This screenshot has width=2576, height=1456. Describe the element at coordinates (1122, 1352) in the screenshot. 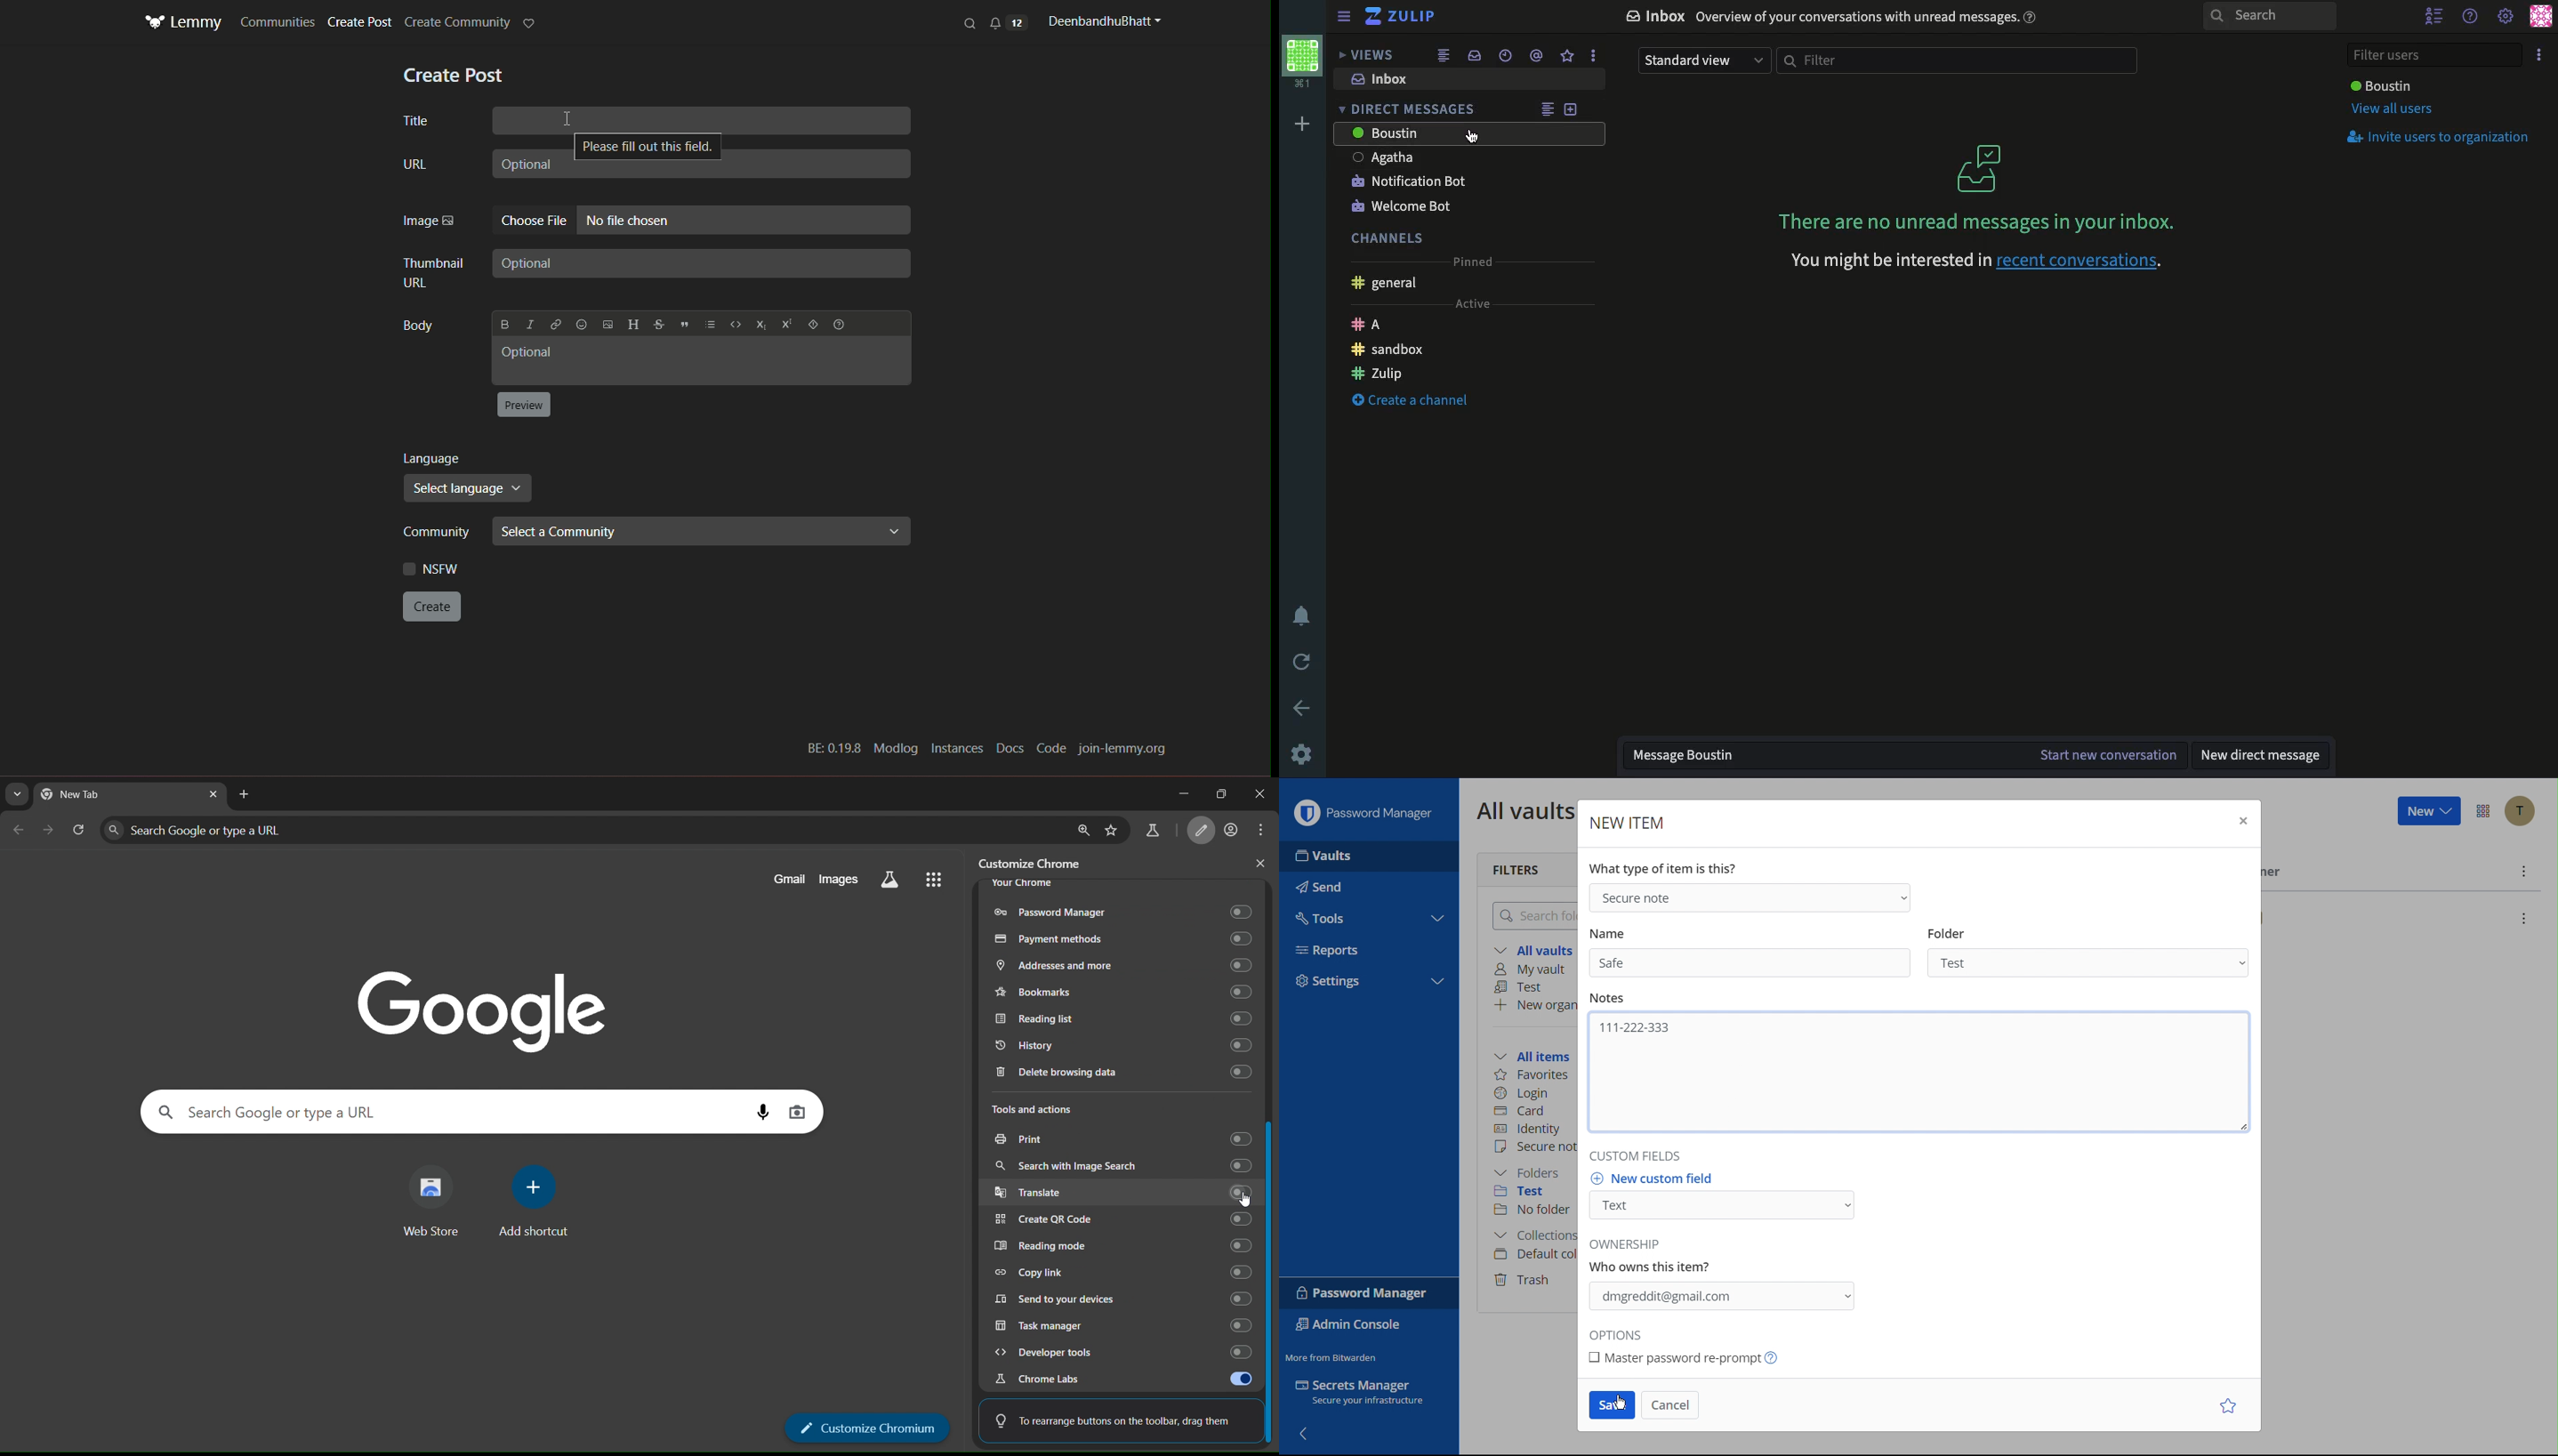

I see `developer tools` at that location.